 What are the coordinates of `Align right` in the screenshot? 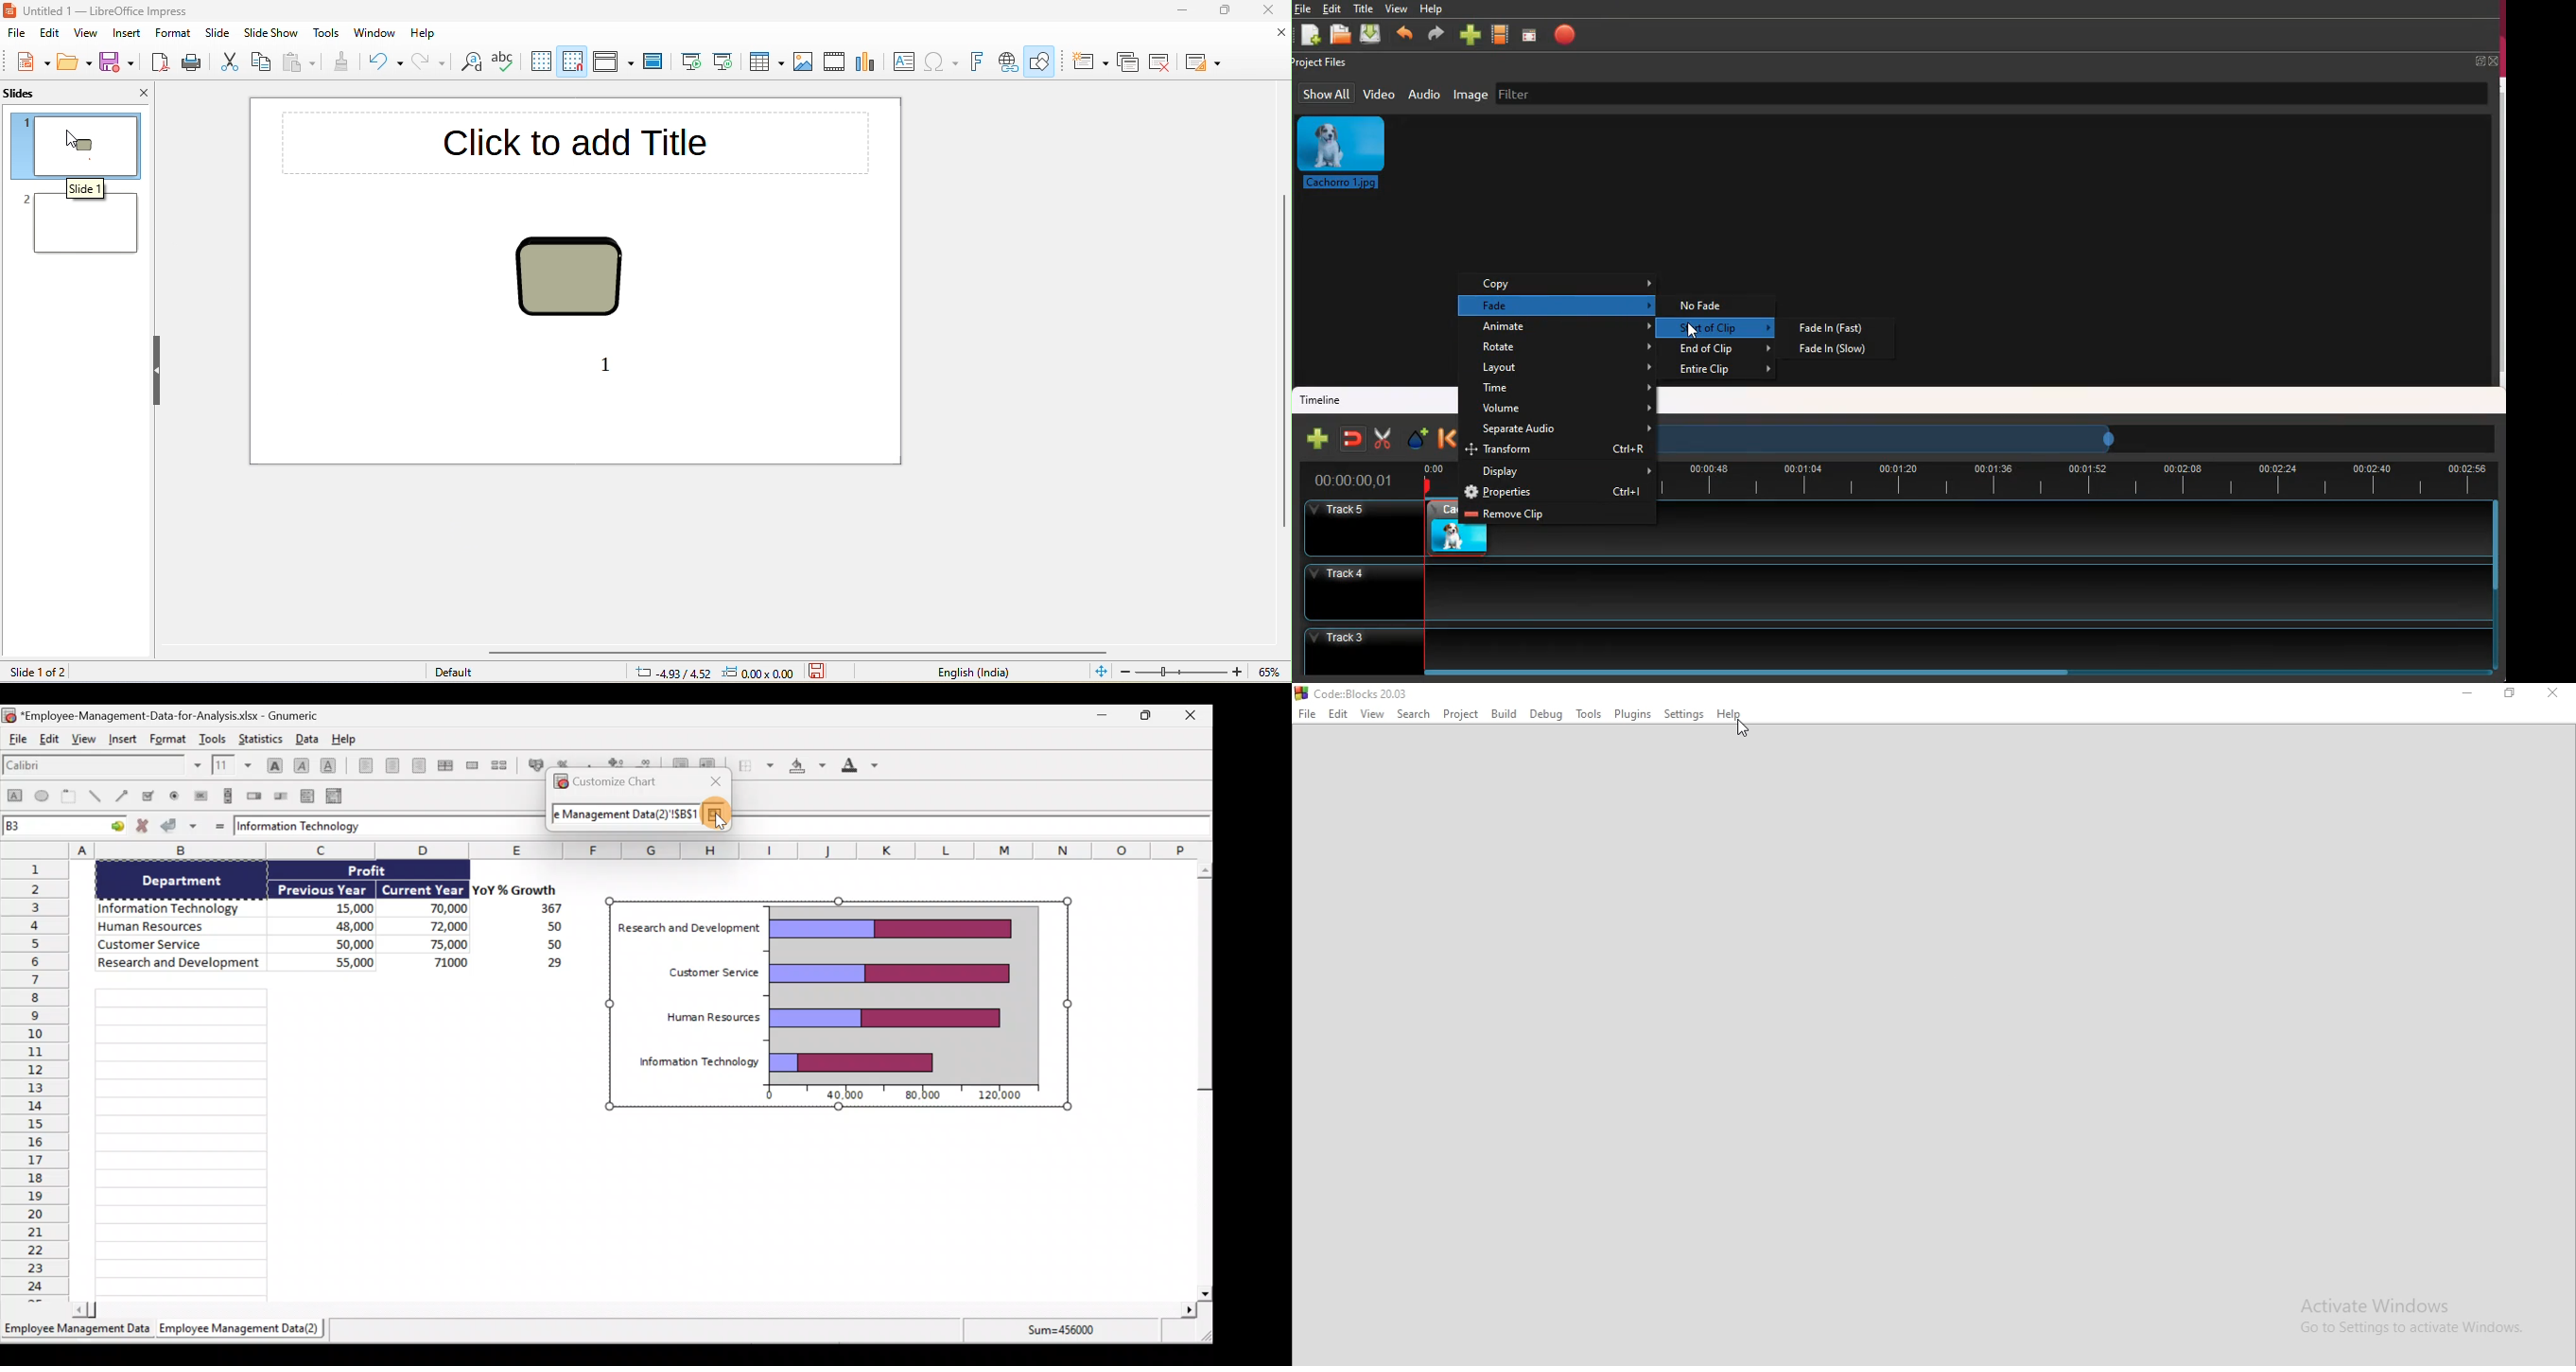 It's located at (419, 765).